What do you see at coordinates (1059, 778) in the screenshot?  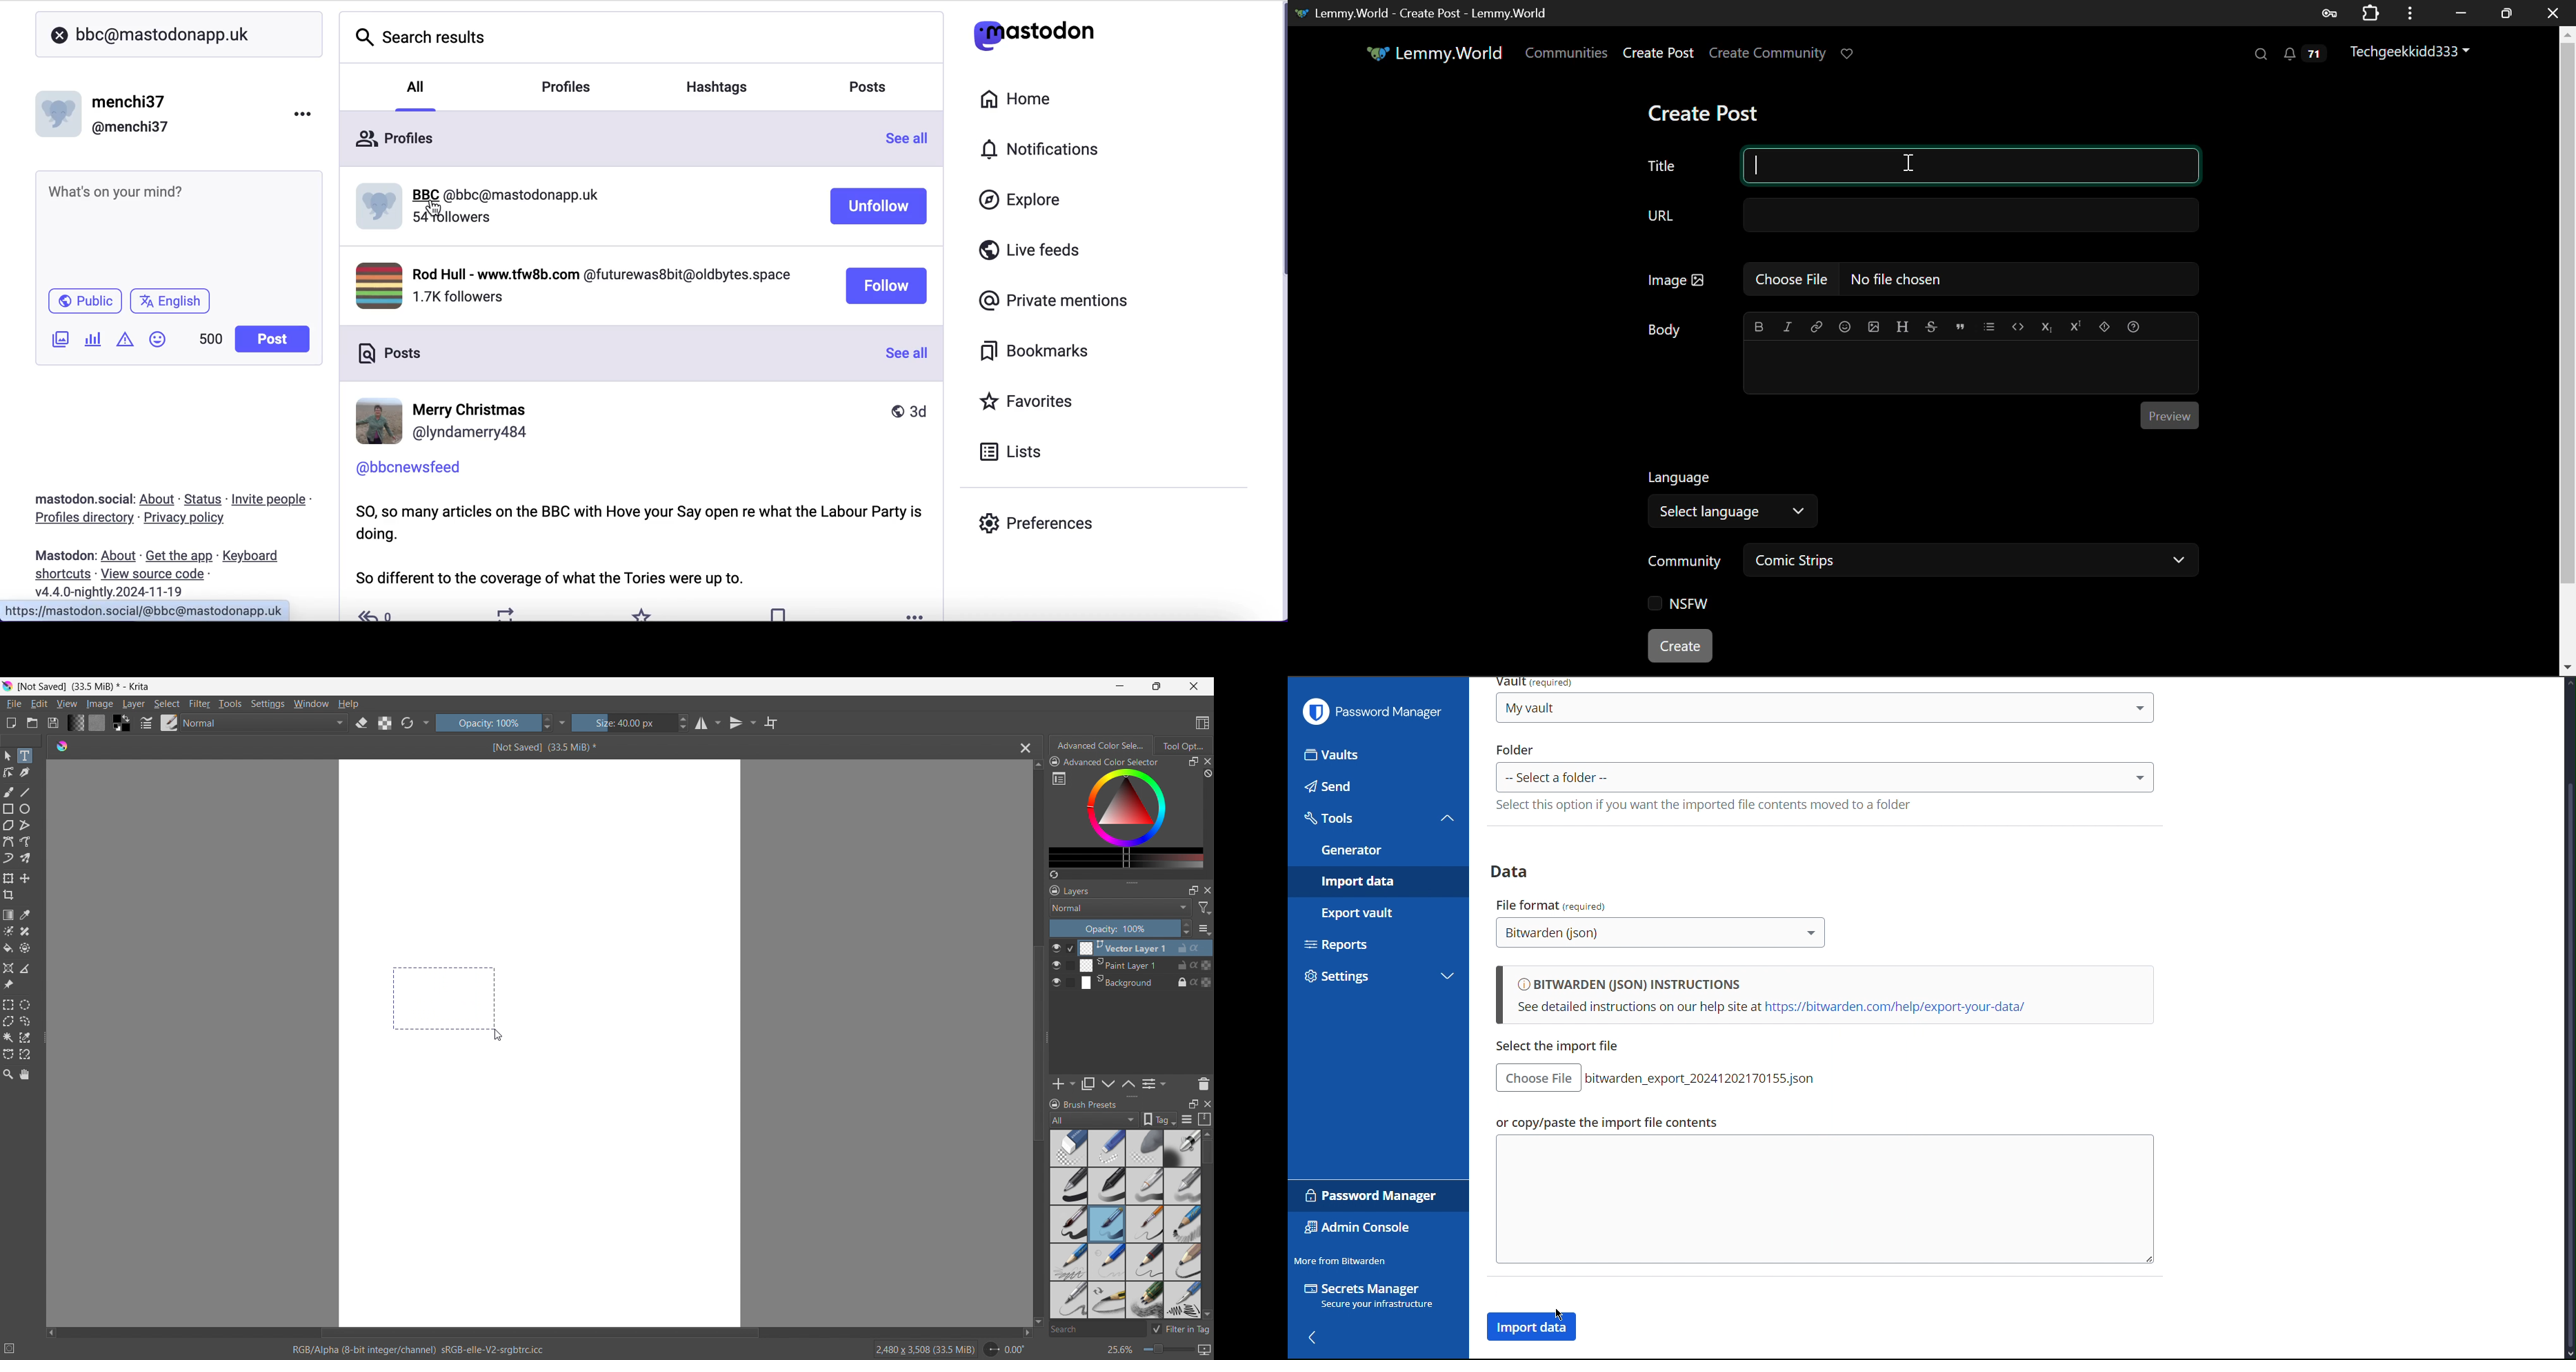 I see `more settings` at bounding box center [1059, 778].